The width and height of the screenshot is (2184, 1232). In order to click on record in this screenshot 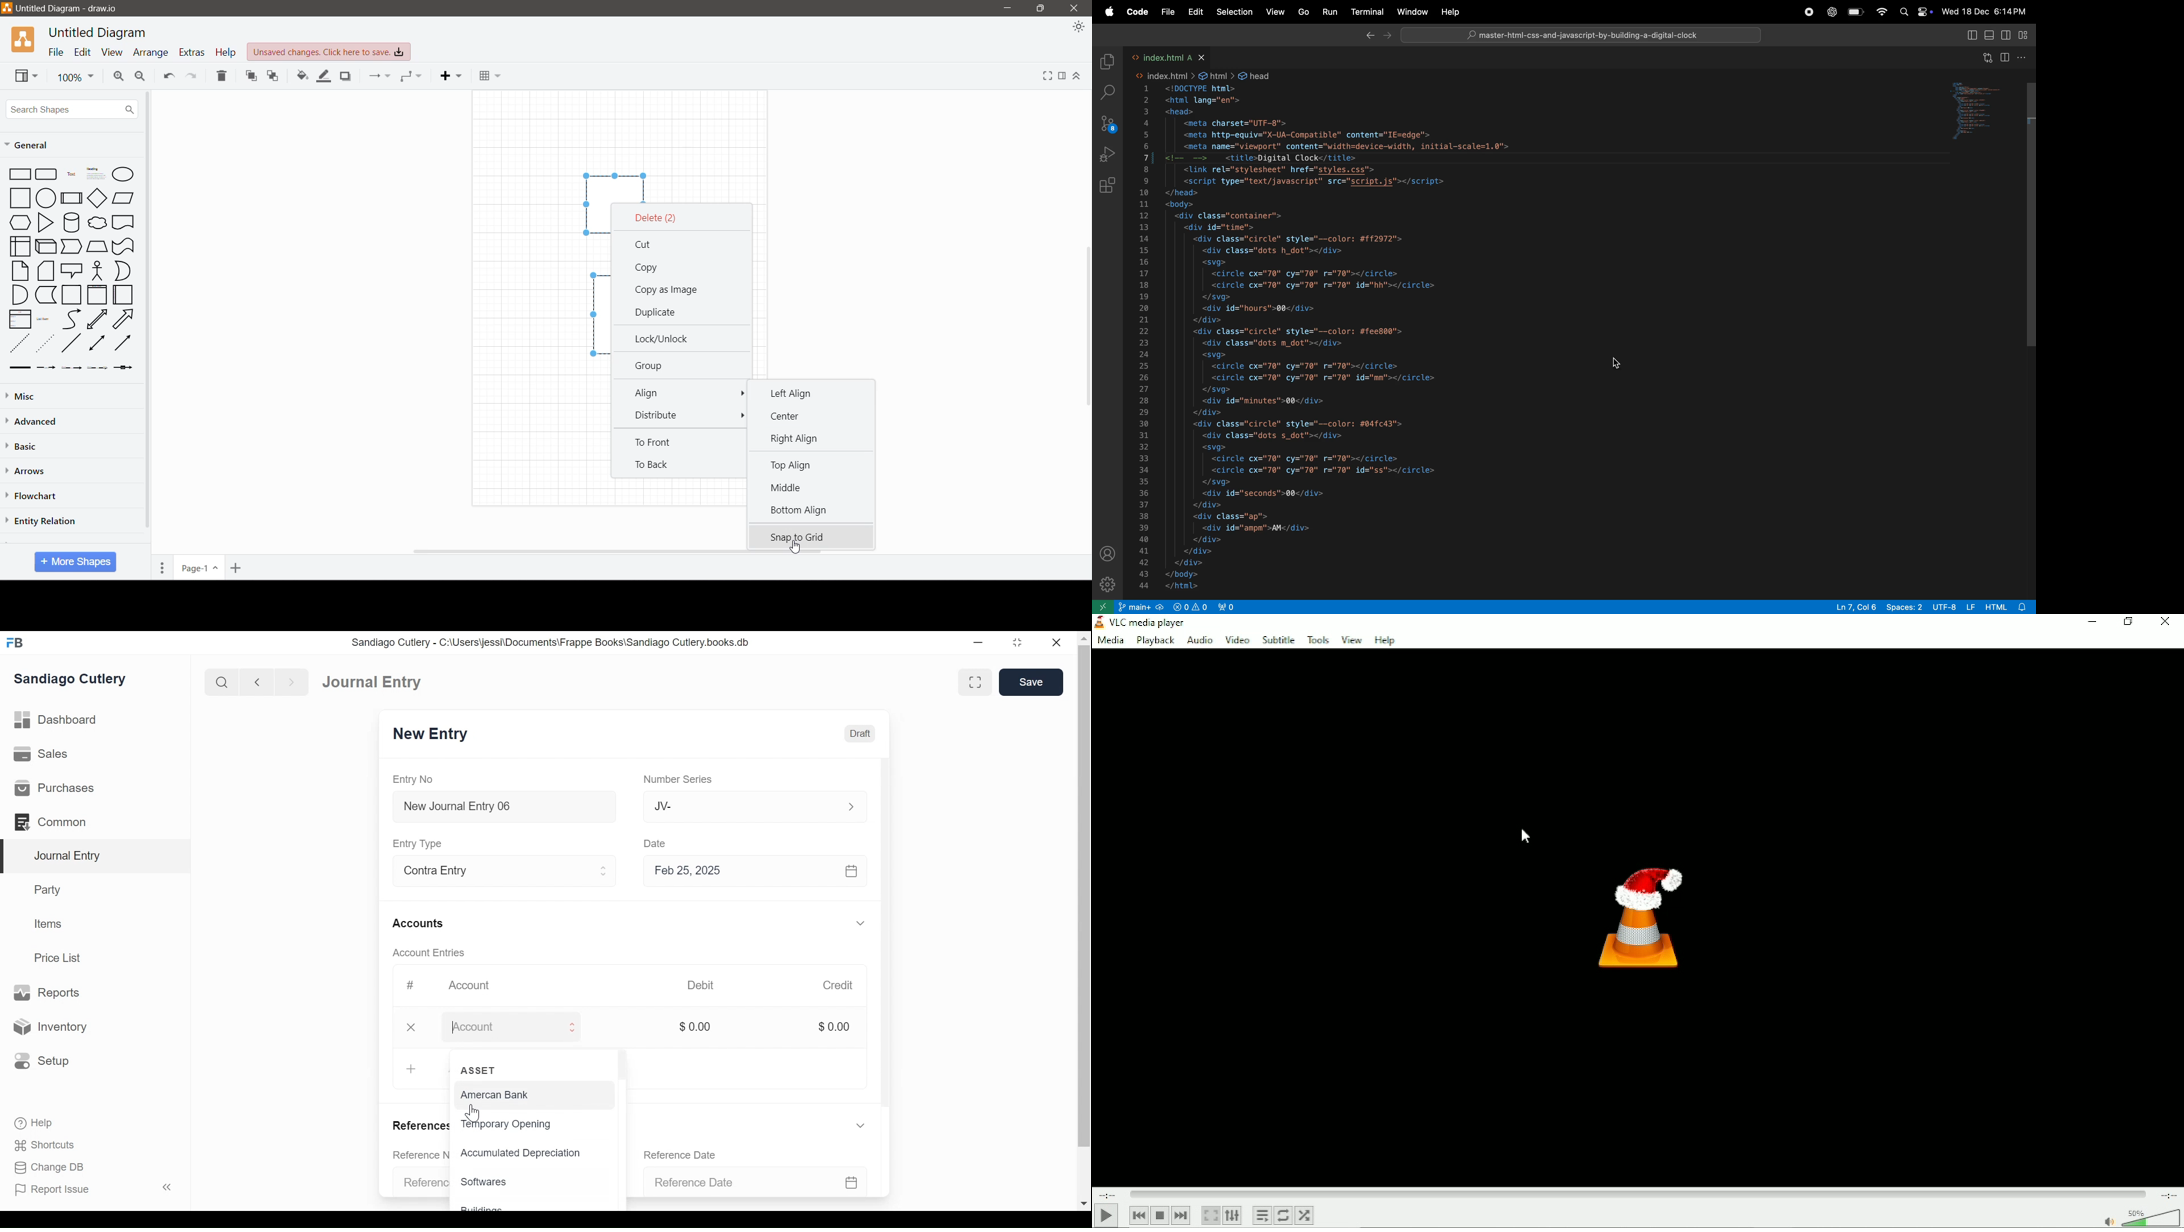, I will do `click(1809, 13)`.